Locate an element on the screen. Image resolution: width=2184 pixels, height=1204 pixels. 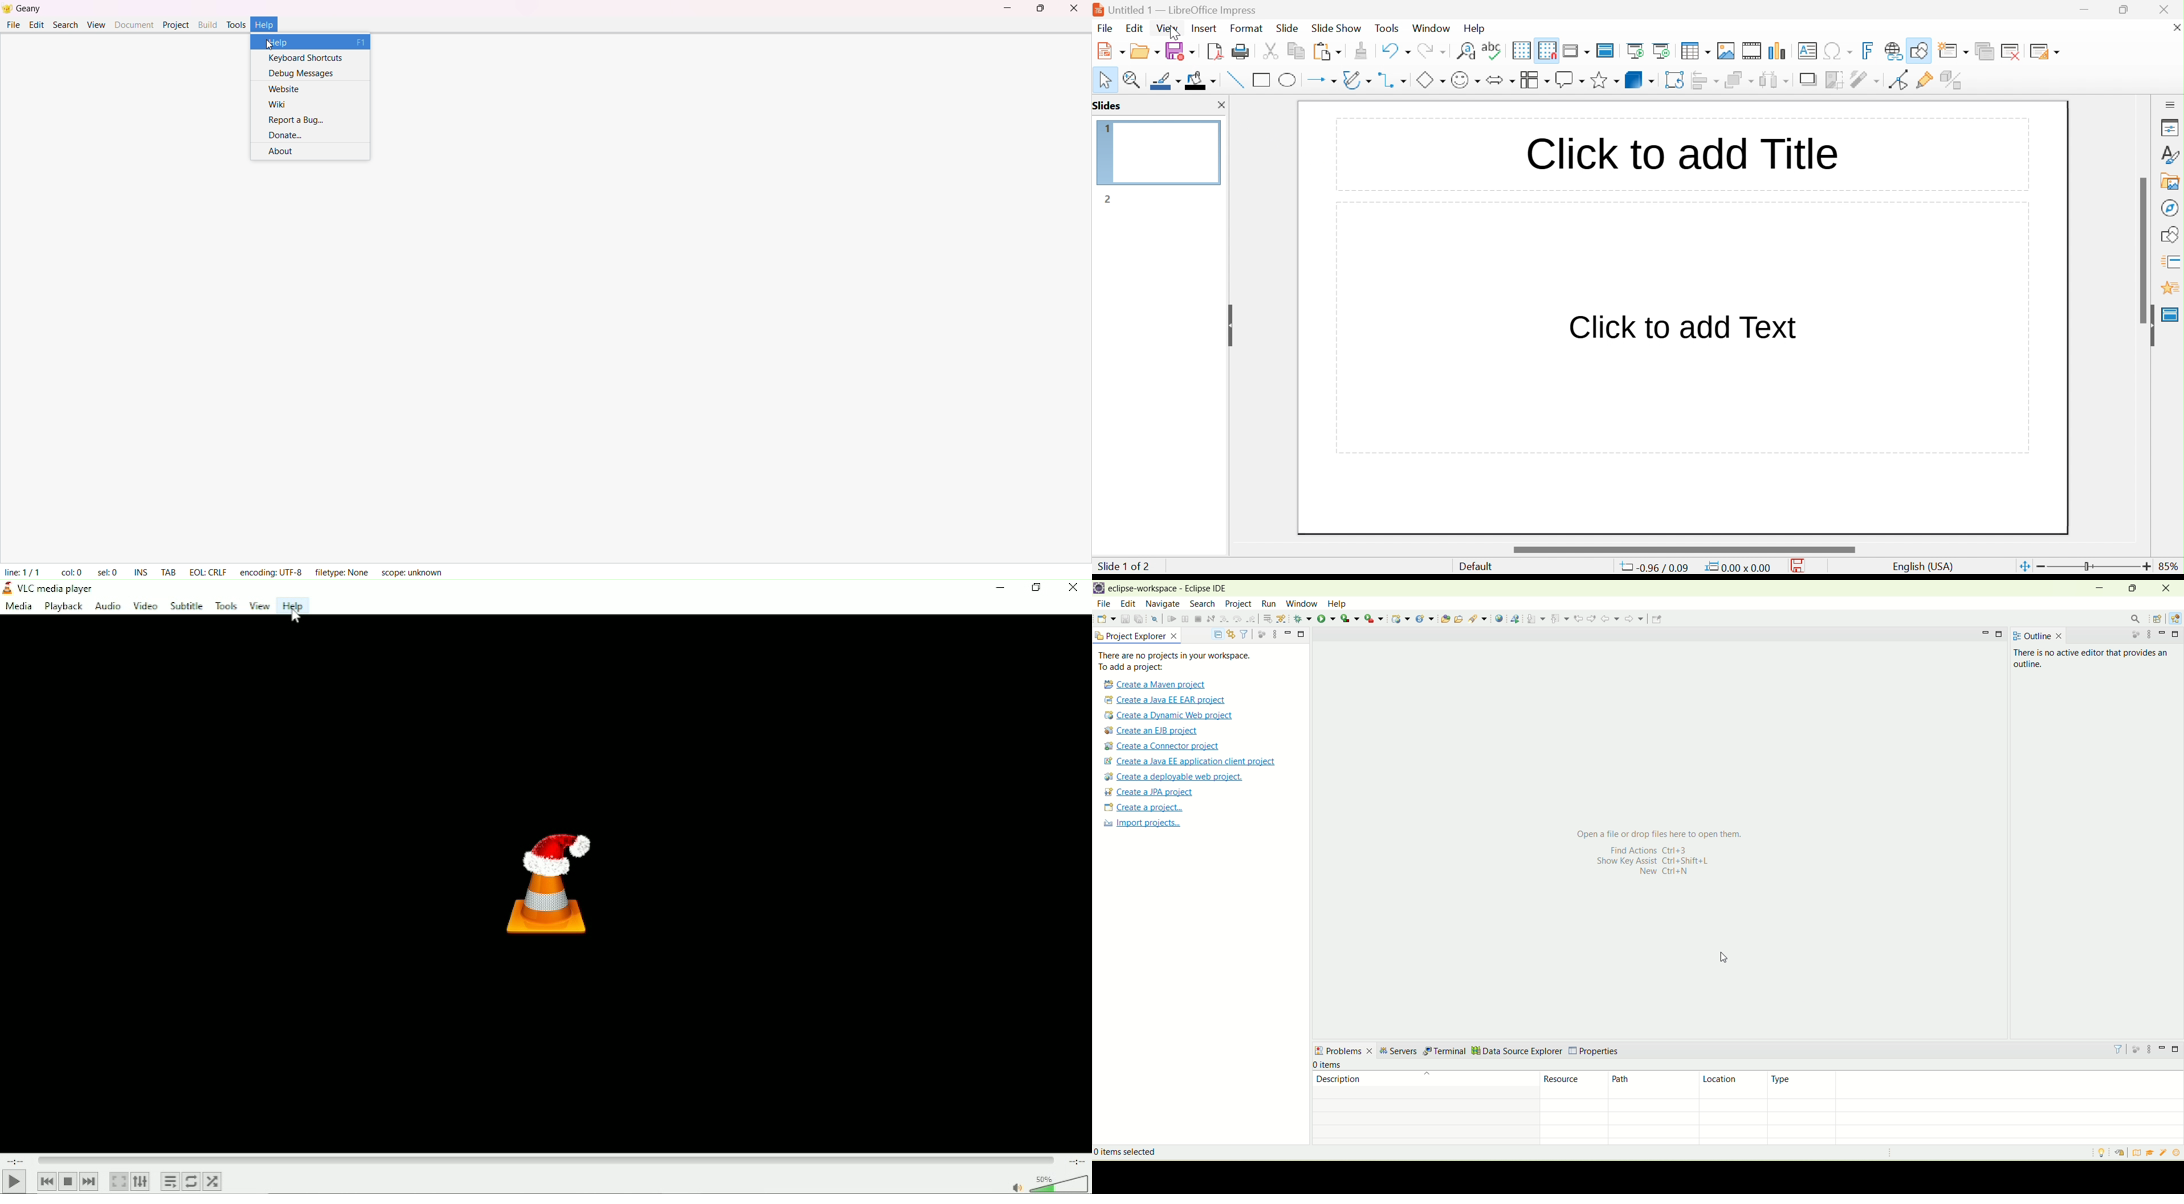
start from current slide is located at coordinates (1664, 50).